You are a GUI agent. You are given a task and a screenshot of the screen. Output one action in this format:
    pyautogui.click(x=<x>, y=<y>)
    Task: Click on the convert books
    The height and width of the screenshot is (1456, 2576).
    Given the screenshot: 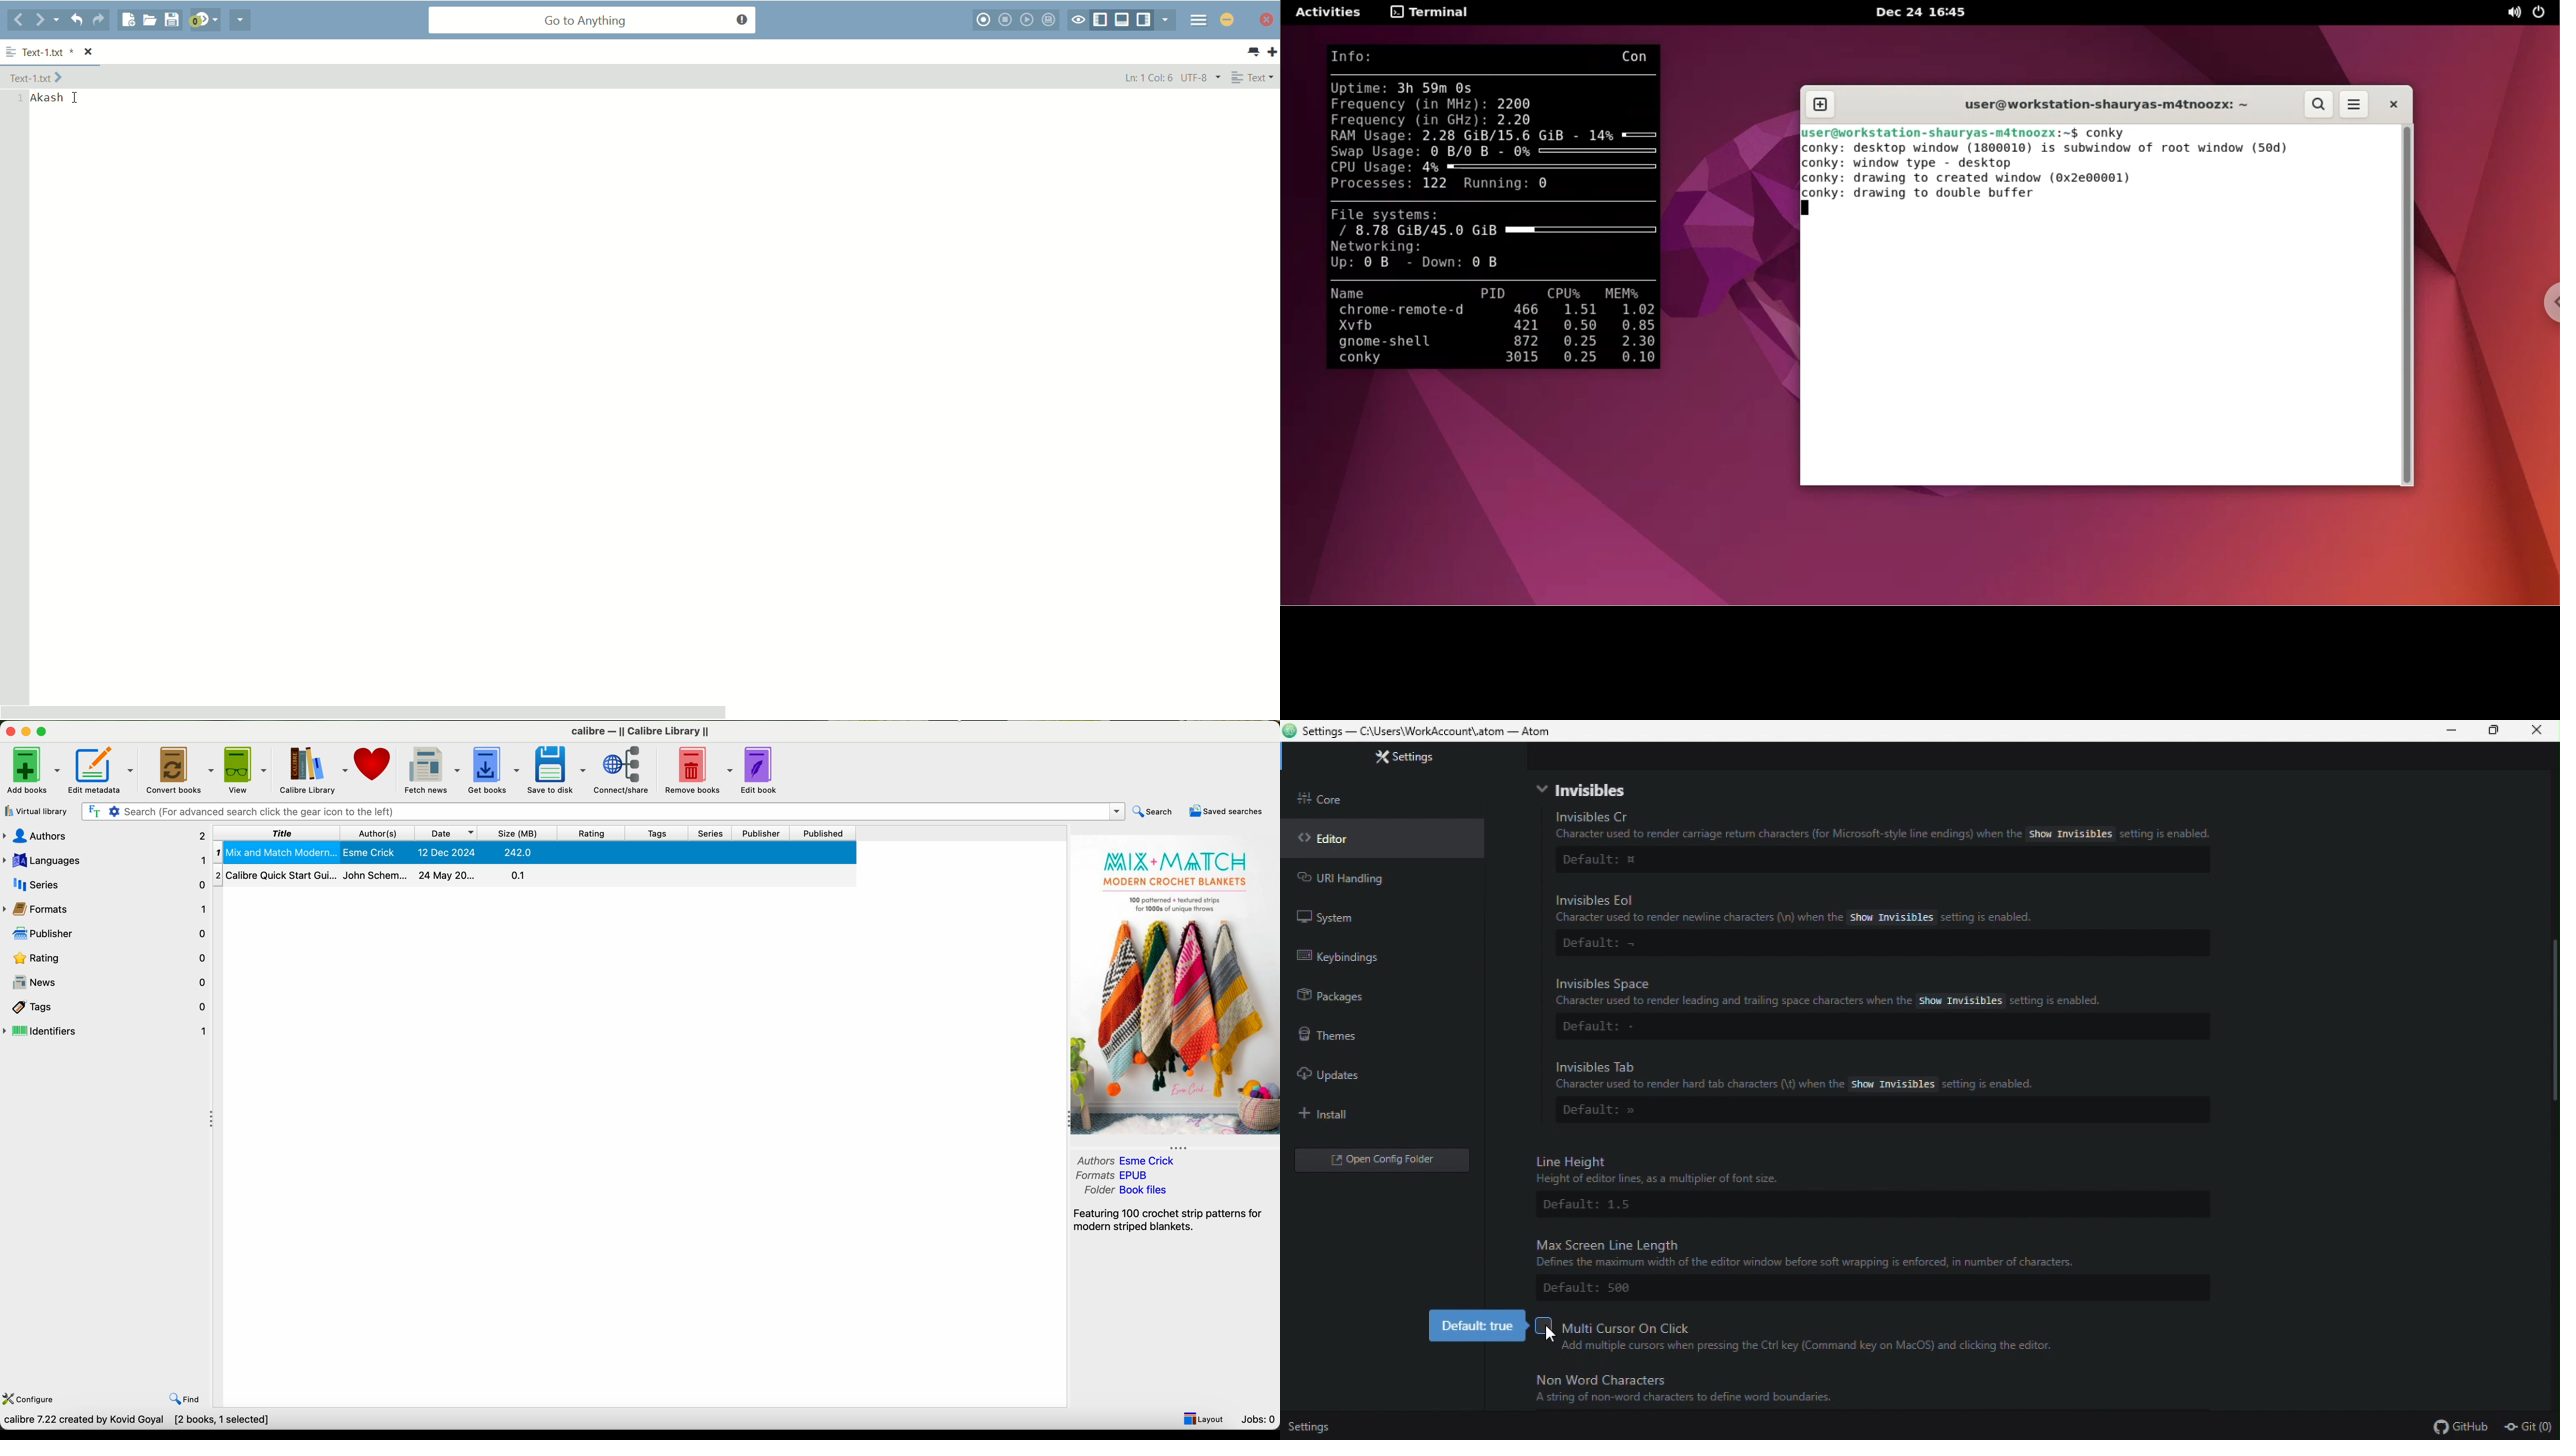 What is the action you would take?
    pyautogui.click(x=181, y=769)
    